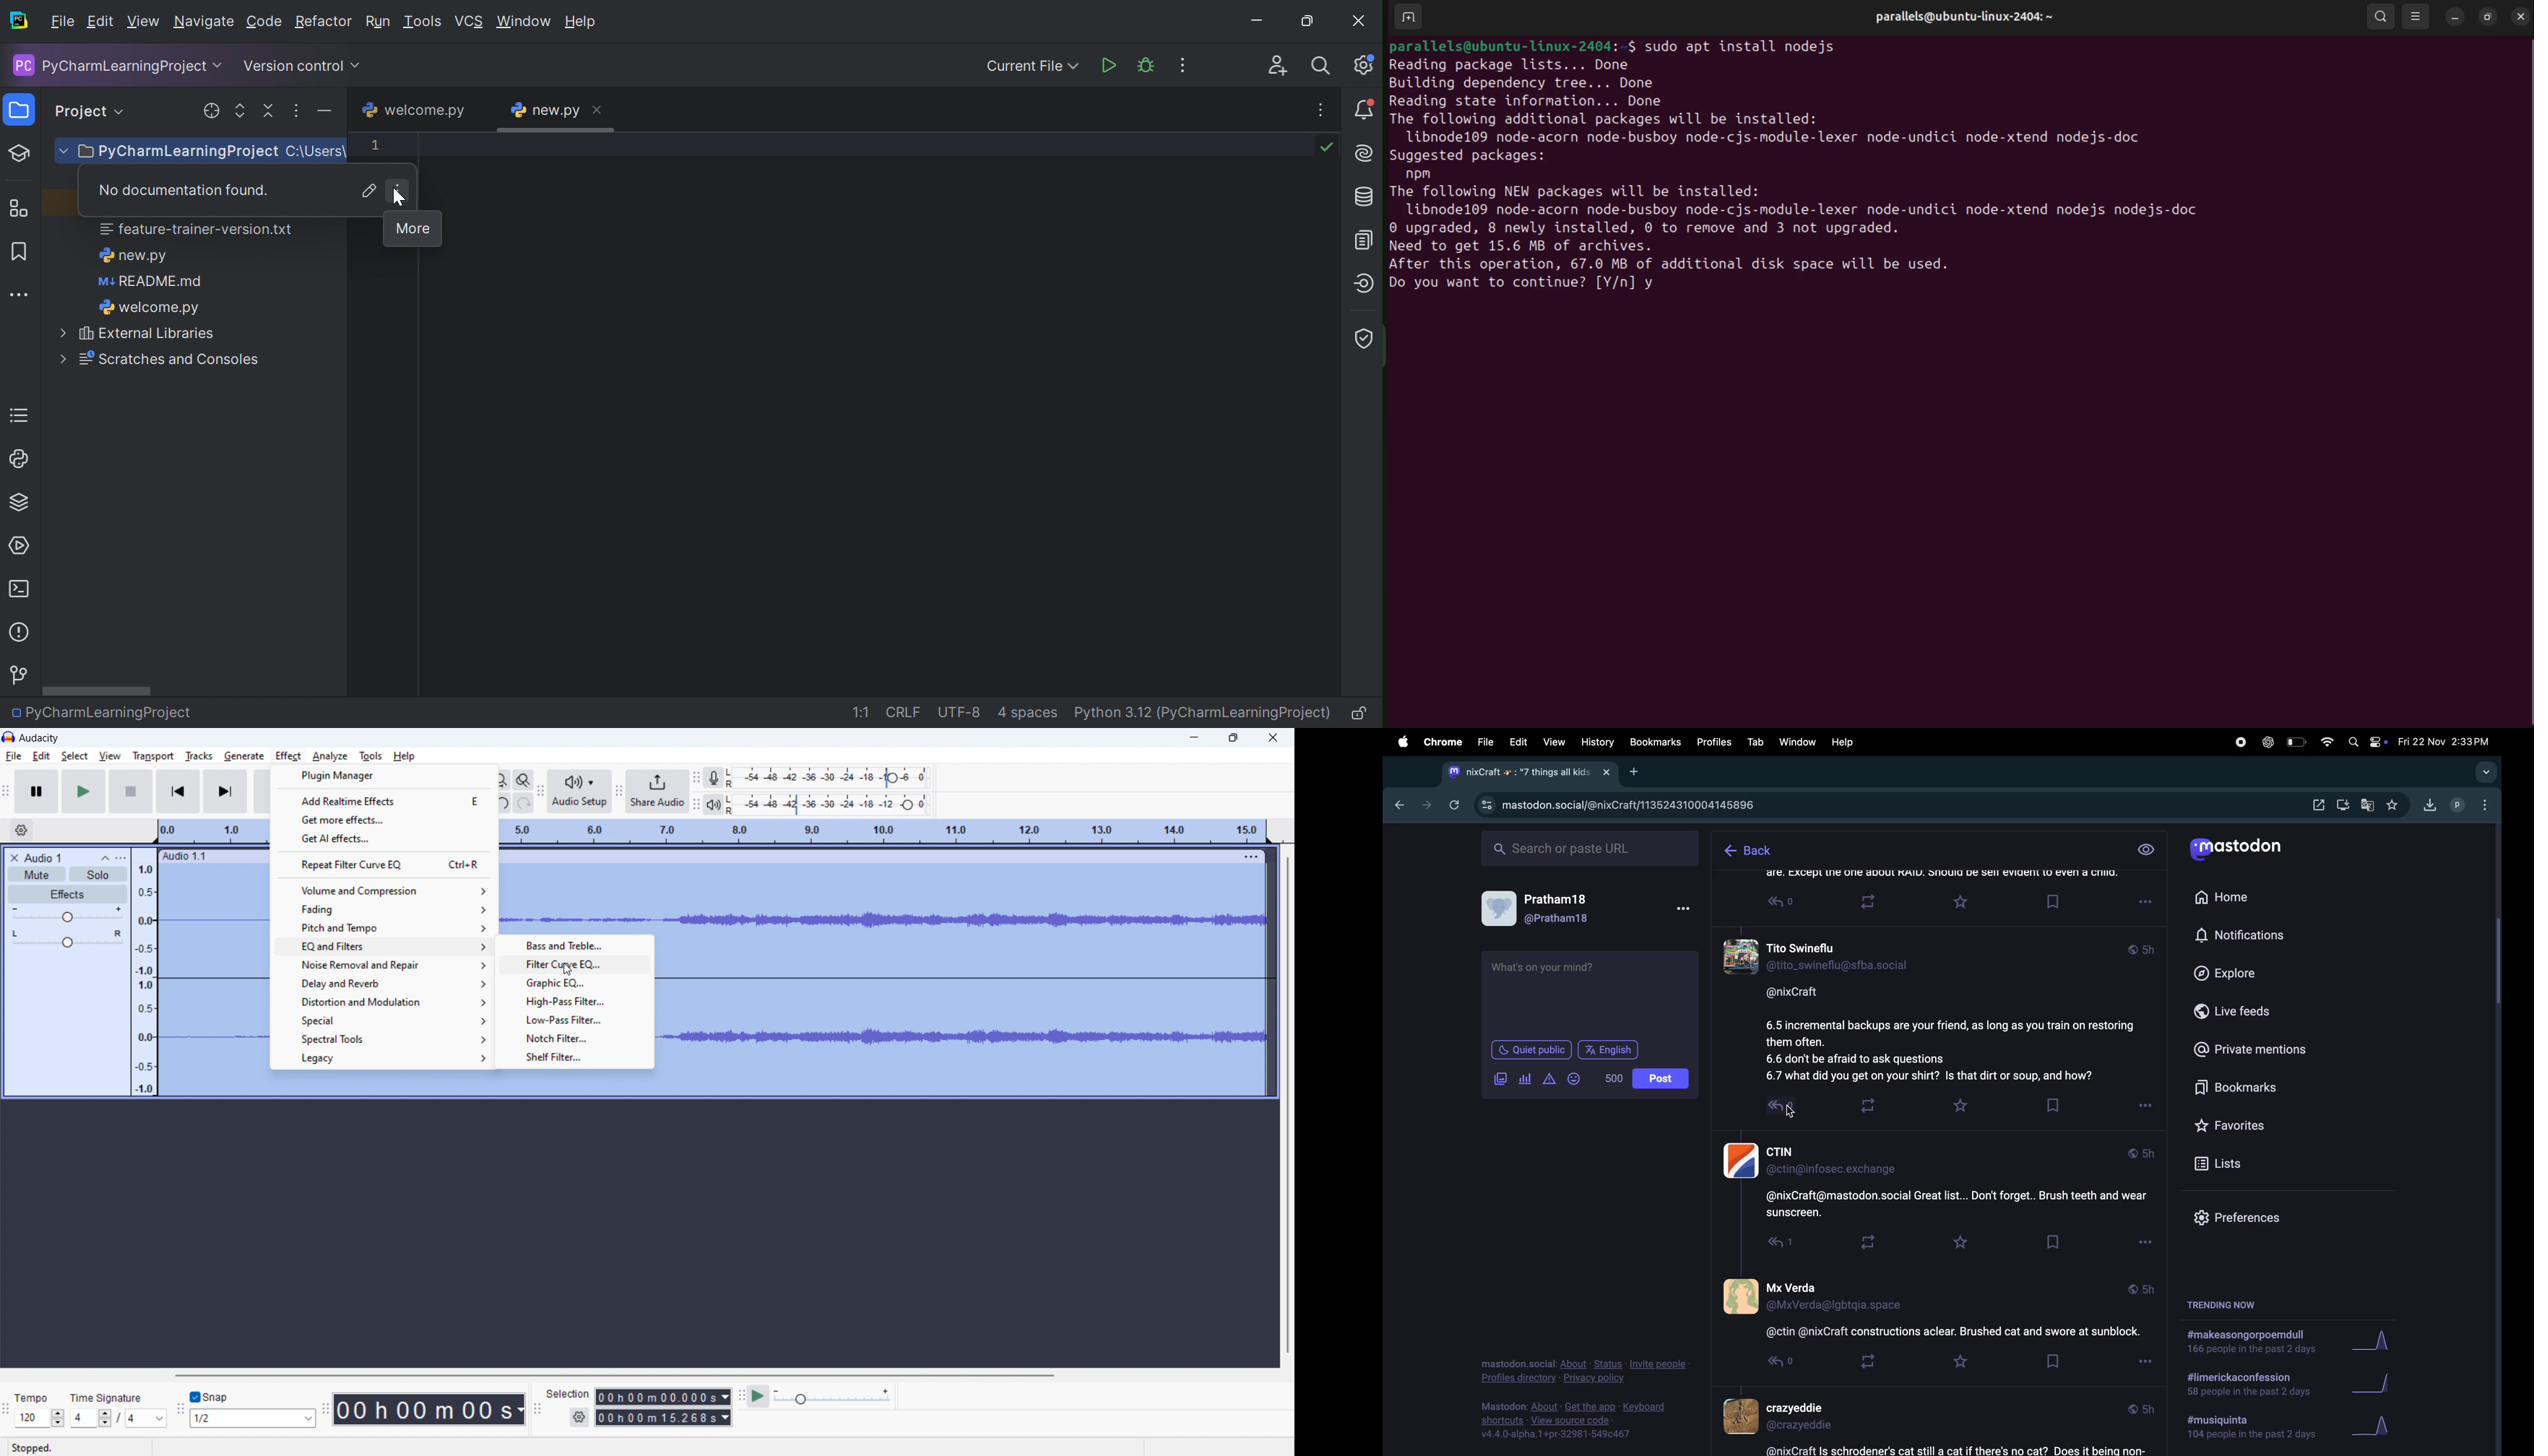 The width and height of the screenshot is (2548, 1456). Describe the element at coordinates (2051, 1105) in the screenshot. I see `book mark` at that location.